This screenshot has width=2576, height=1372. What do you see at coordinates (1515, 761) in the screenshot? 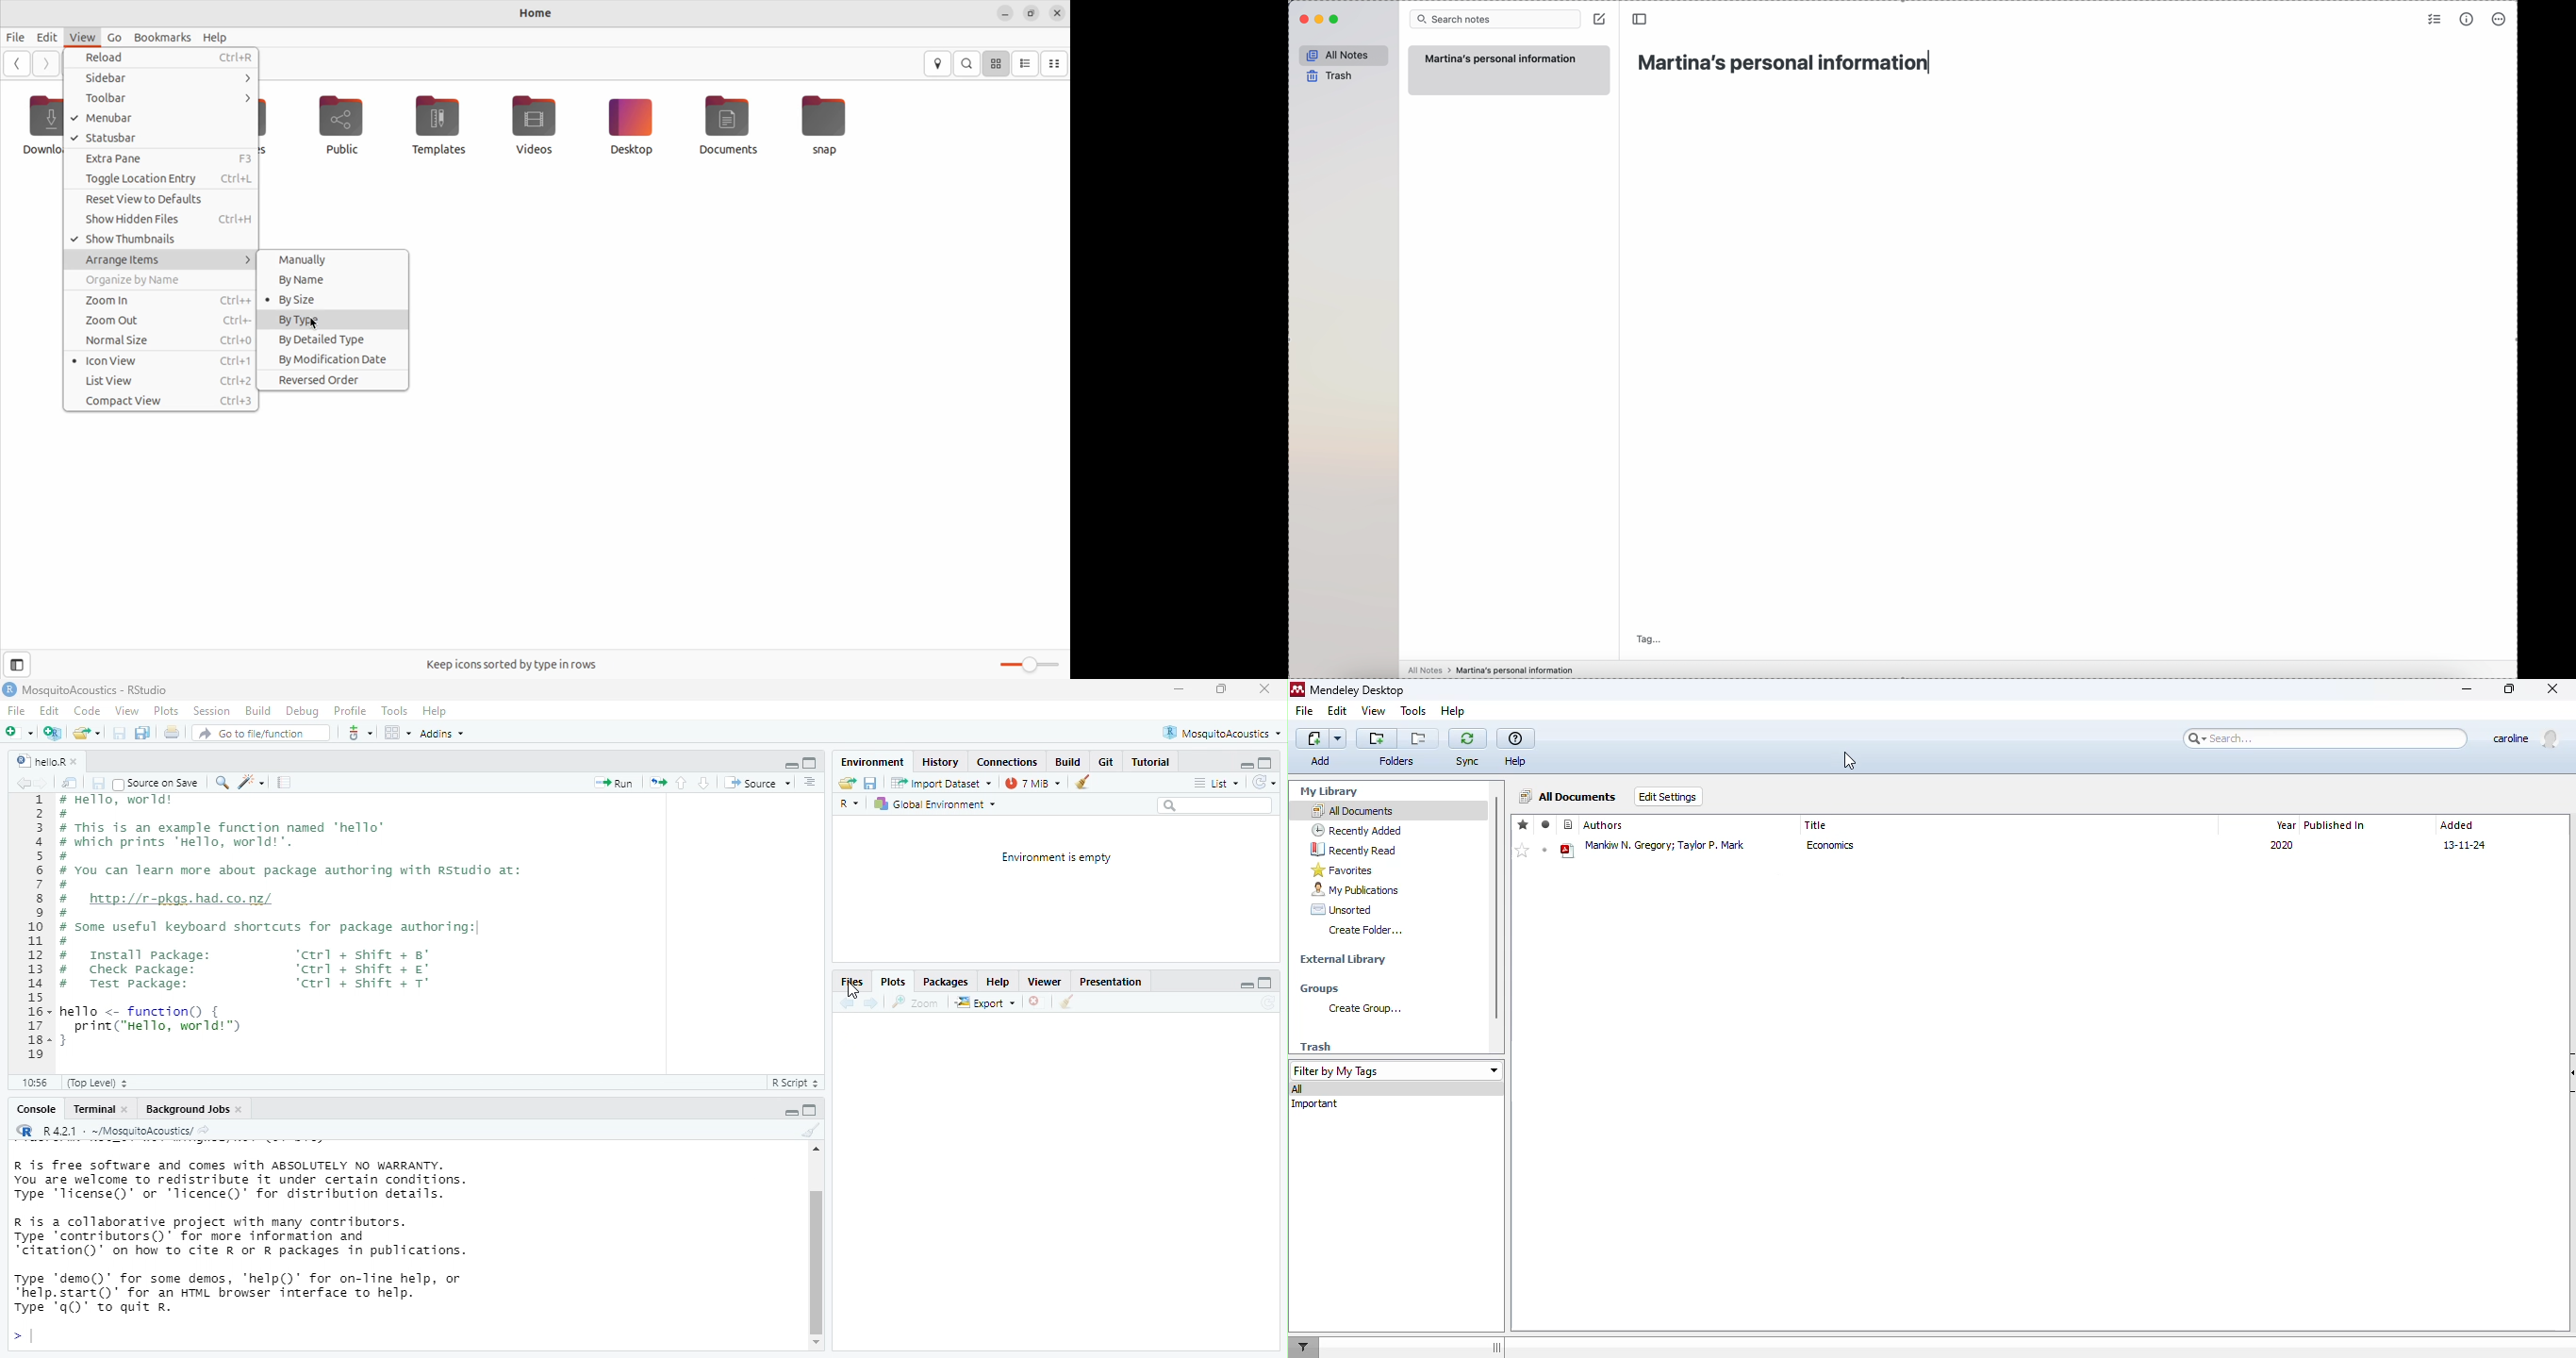
I see `help` at bounding box center [1515, 761].